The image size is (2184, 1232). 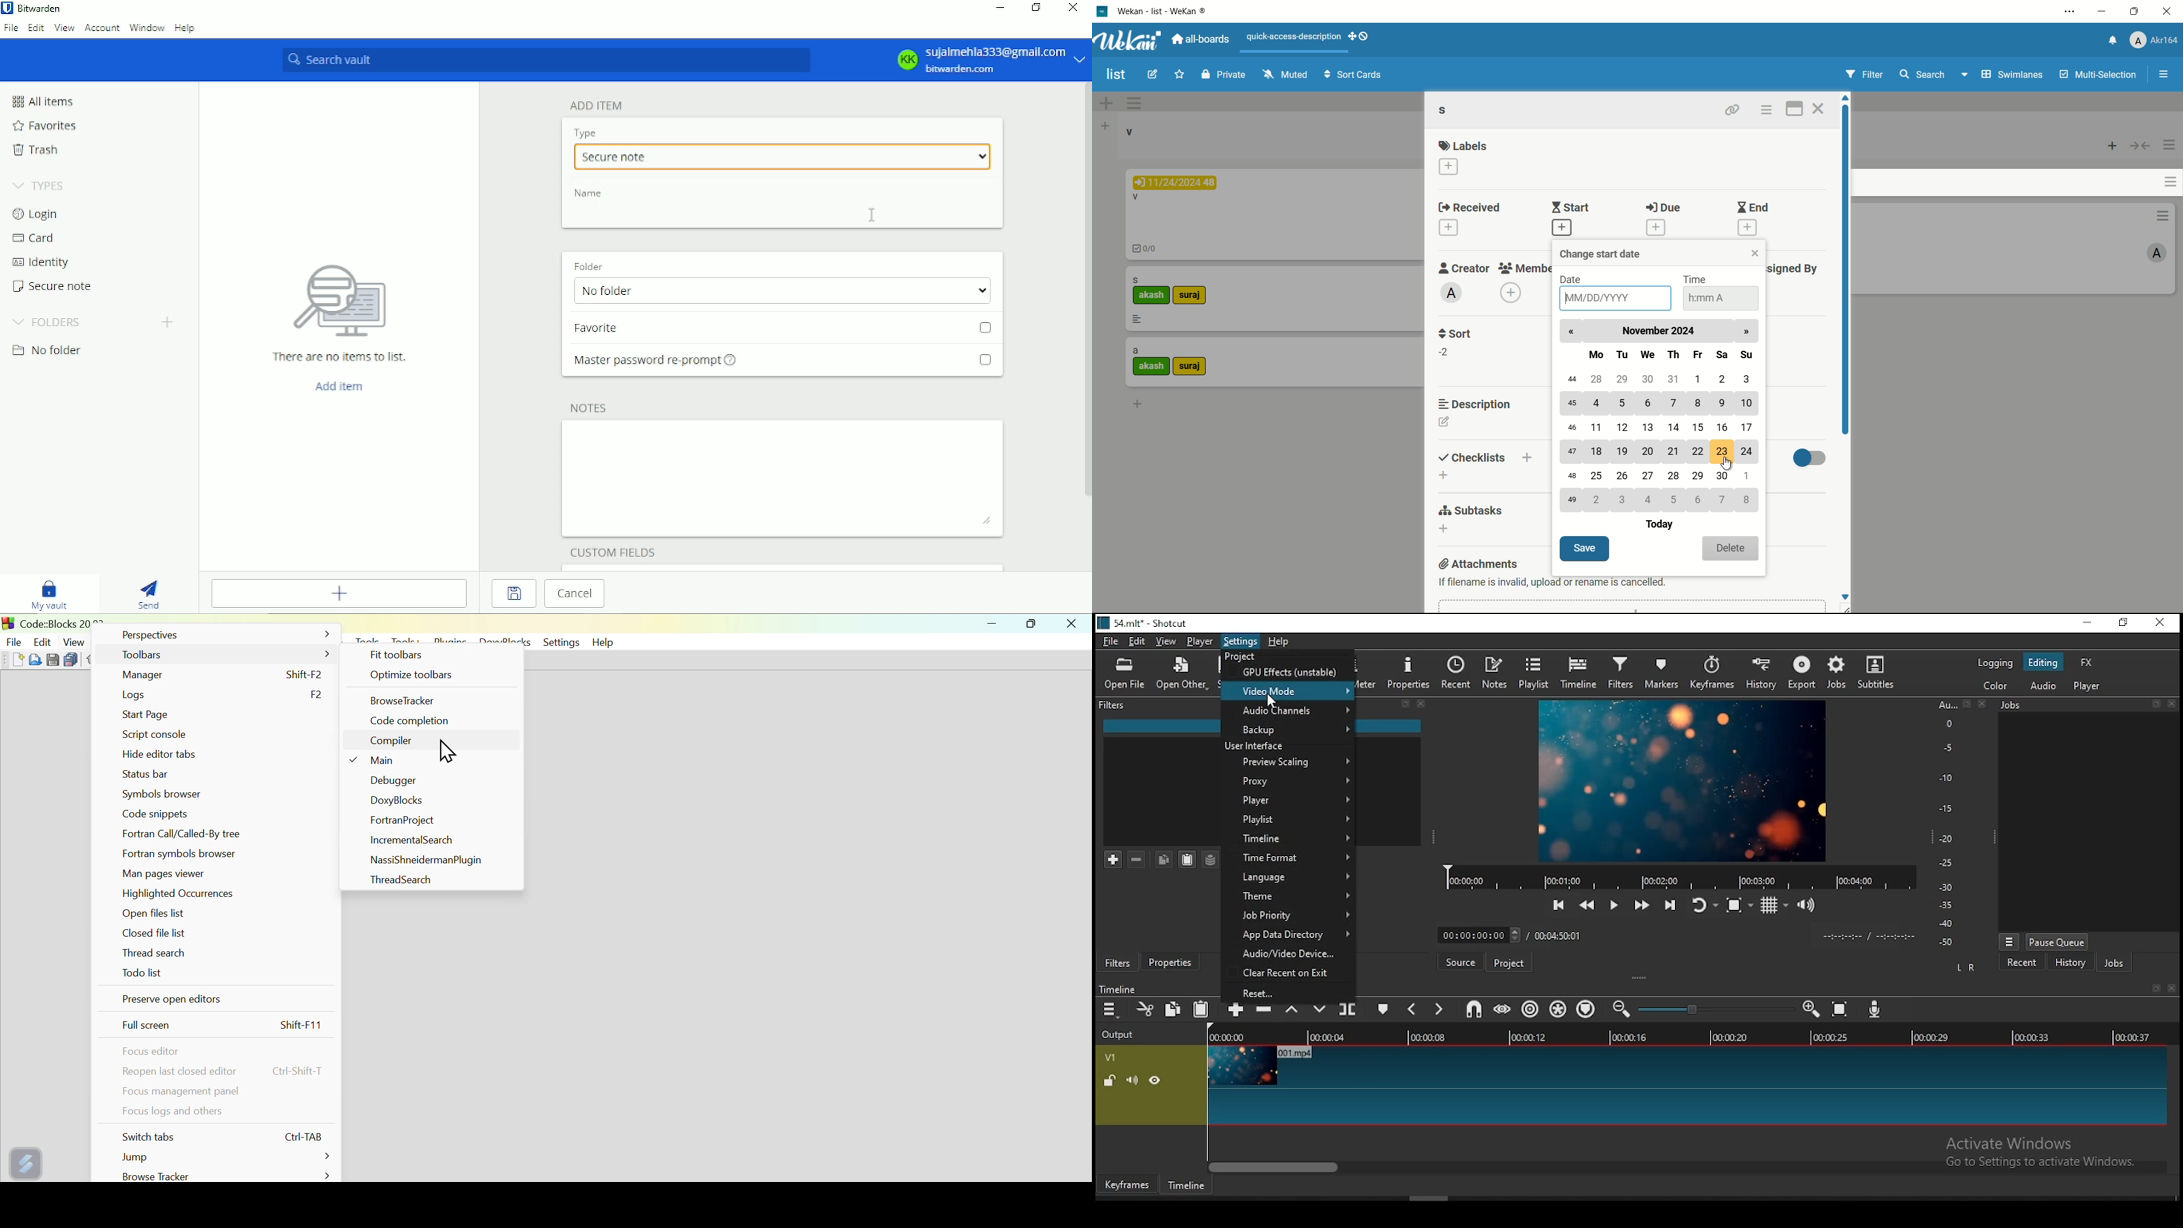 What do you see at coordinates (1585, 1007) in the screenshot?
I see `ripple markers` at bounding box center [1585, 1007].